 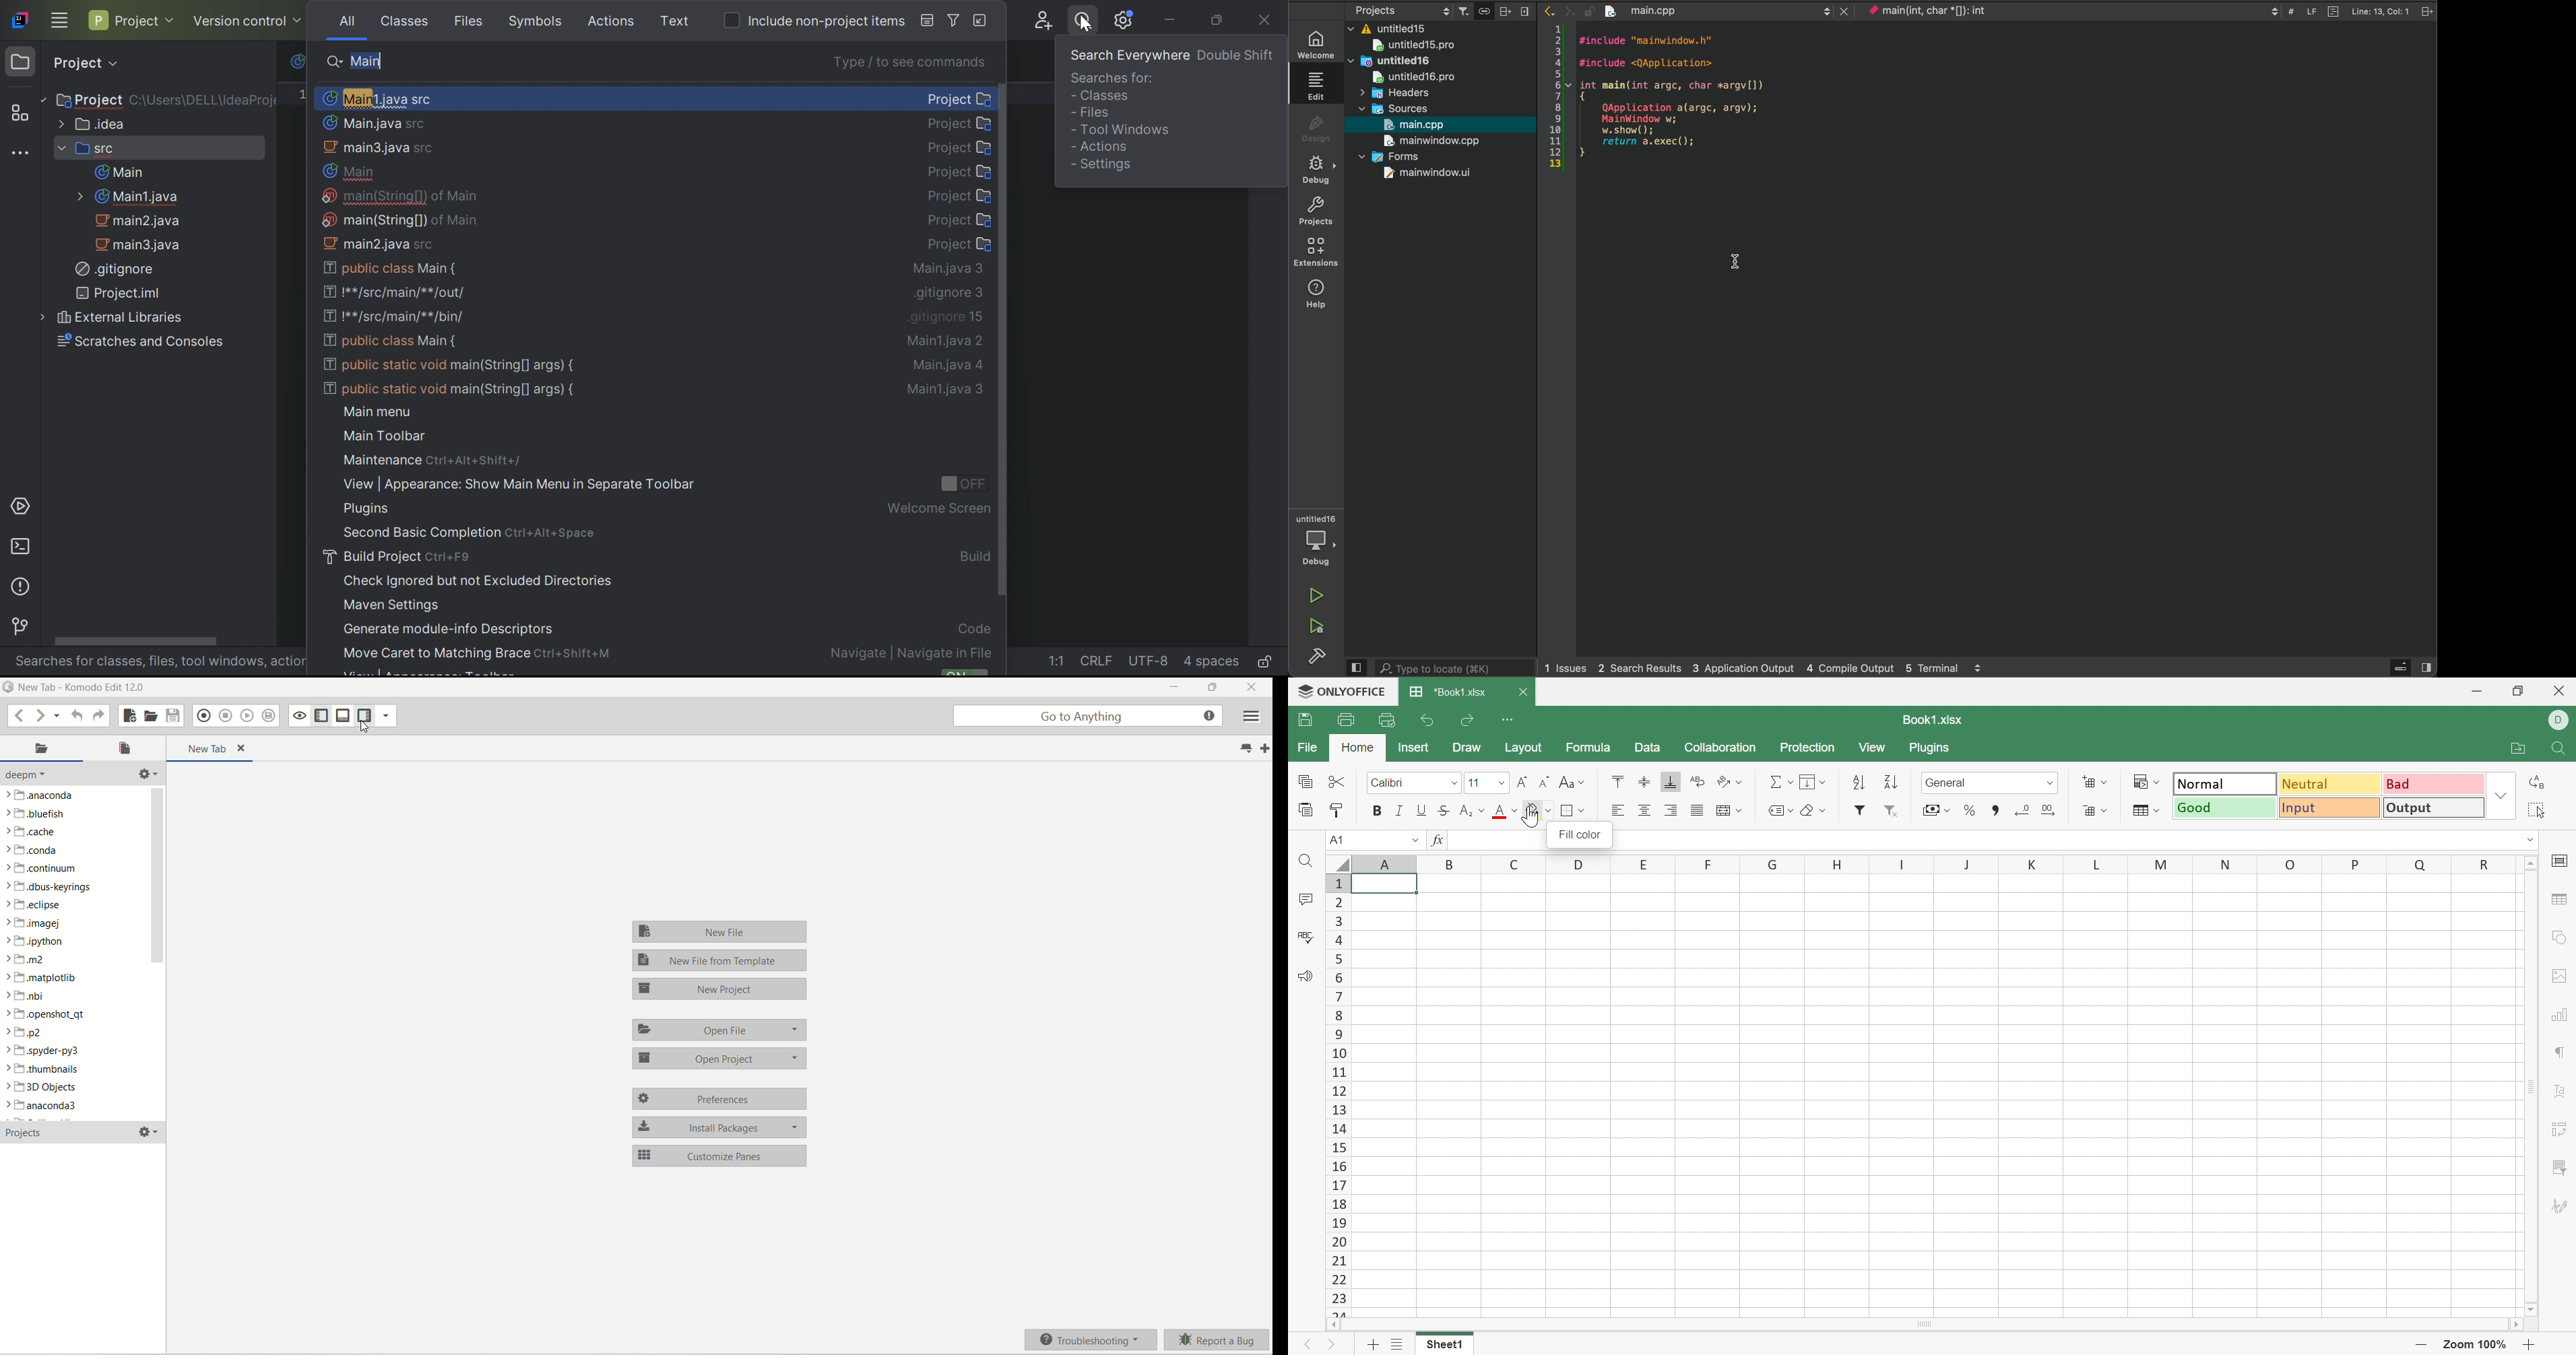 What do you see at coordinates (1869, 747) in the screenshot?
I see `View` at bounding box center [1869, 747].